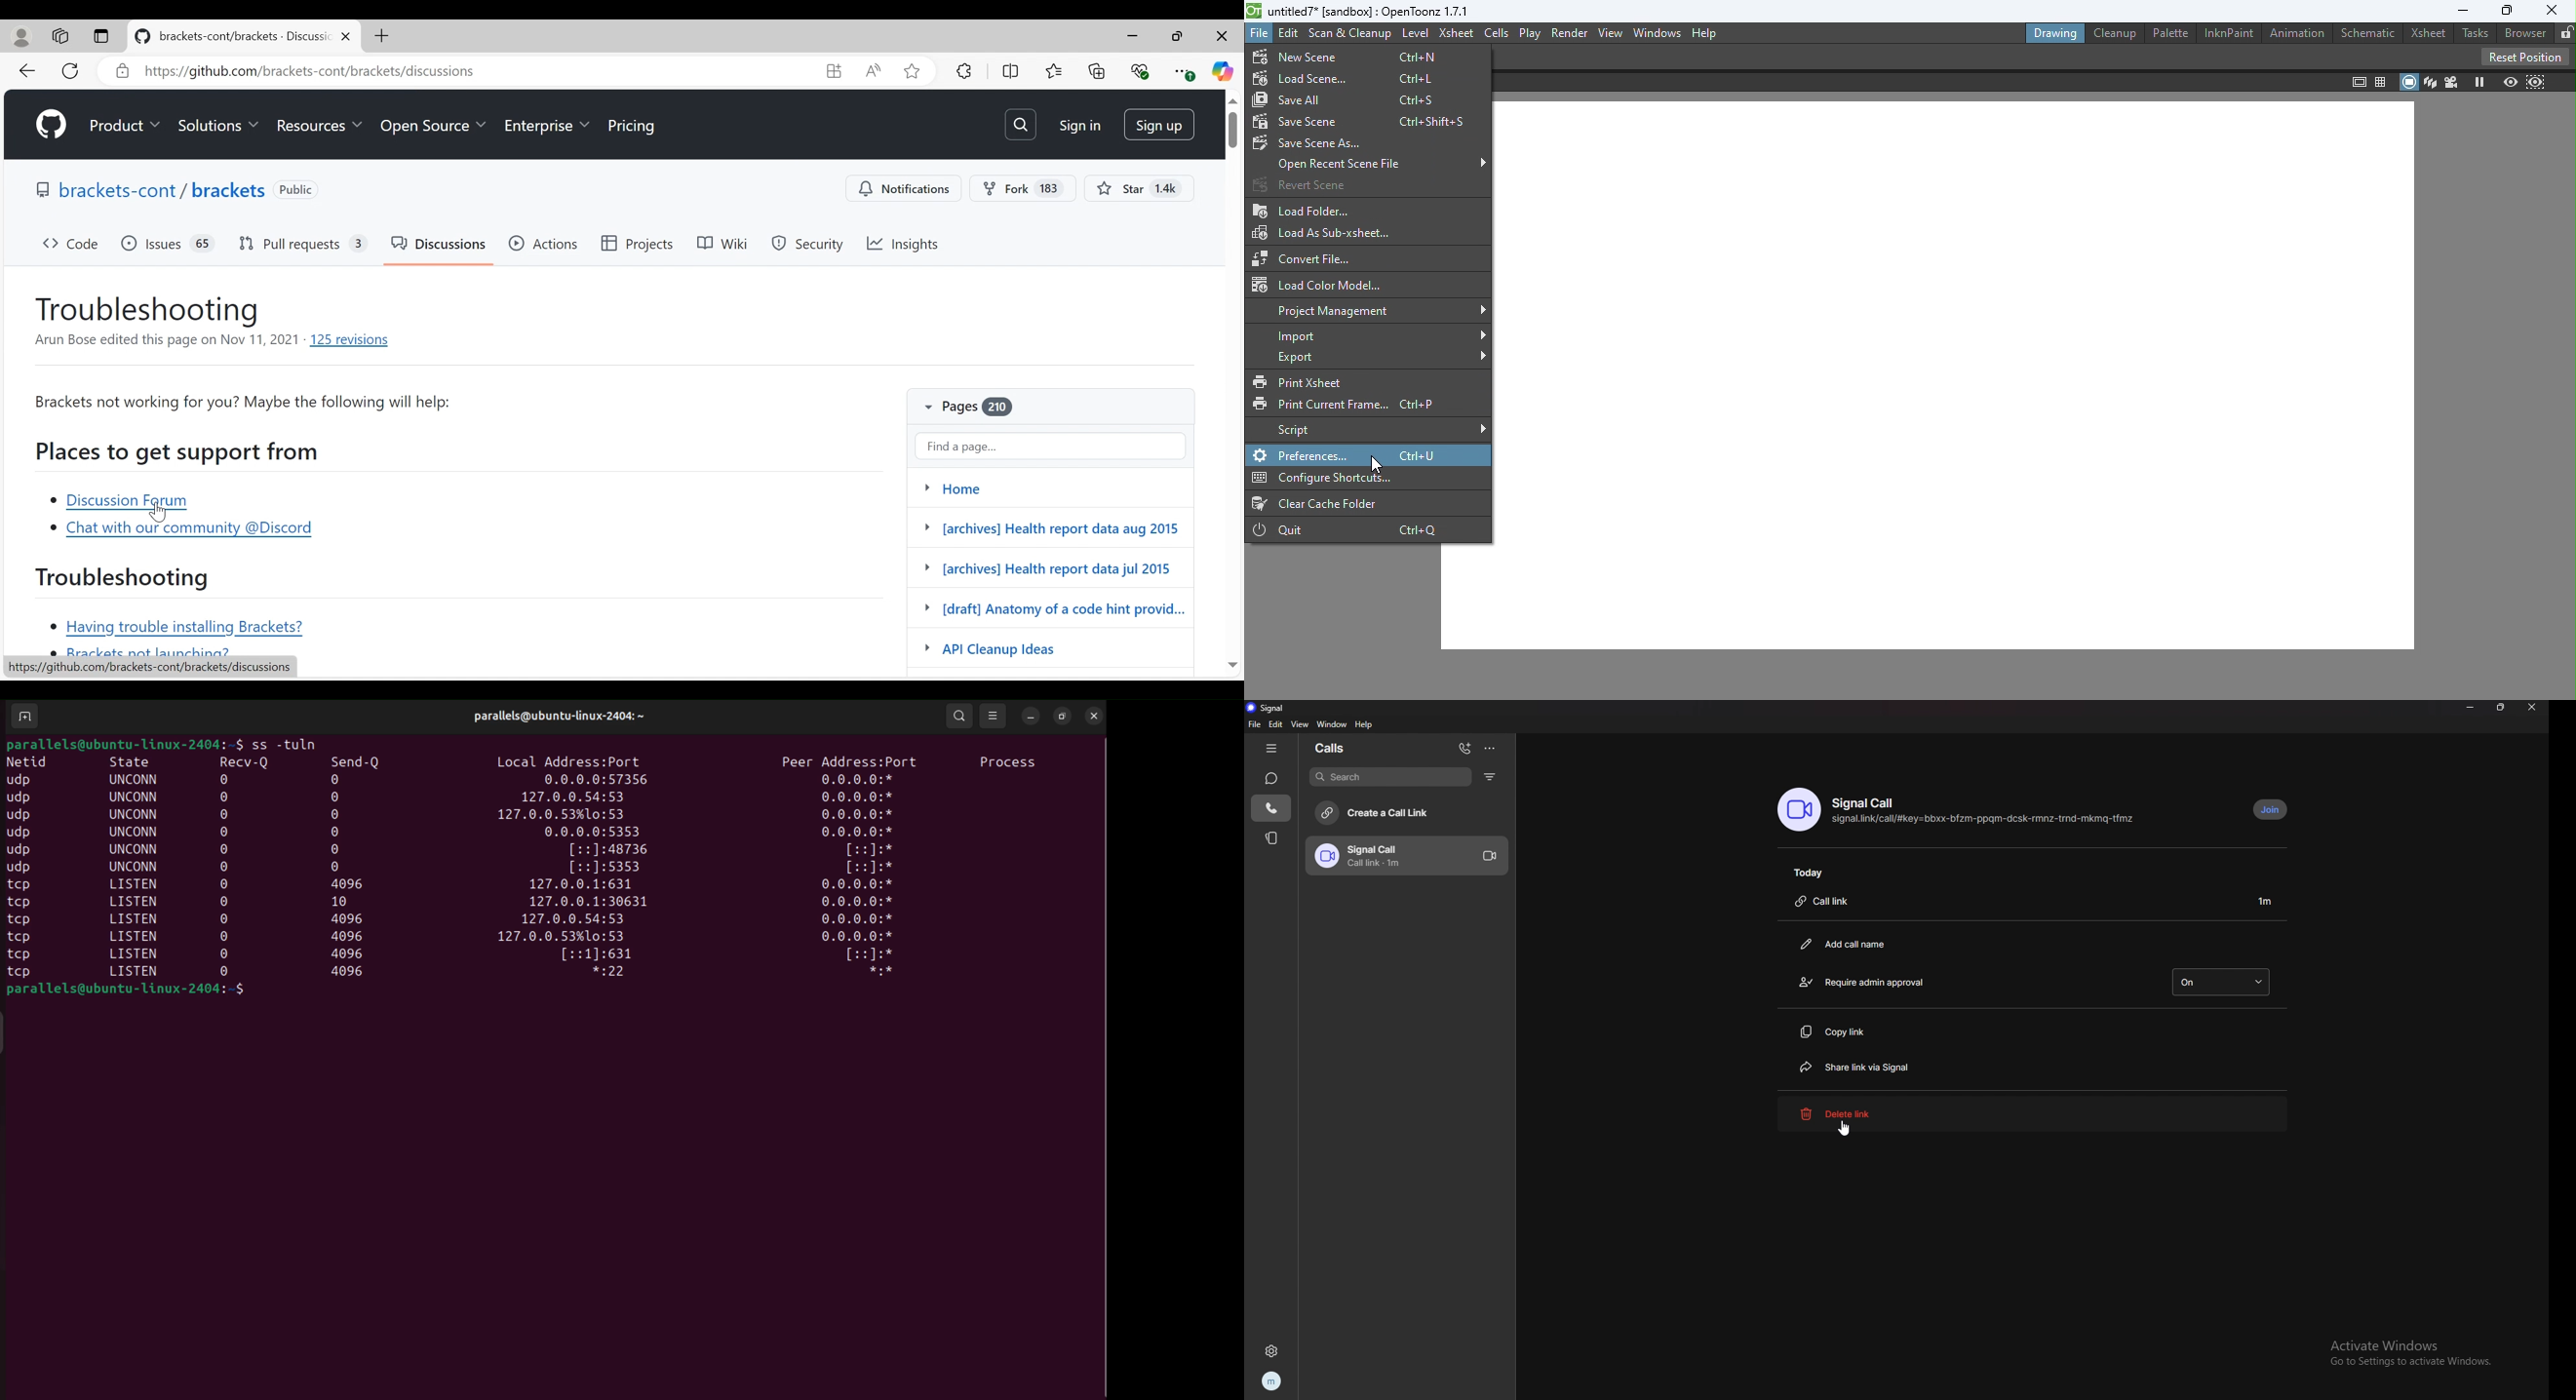 This screenshot has height=1400, width=2576. I want to click on *, so click(871, 850).